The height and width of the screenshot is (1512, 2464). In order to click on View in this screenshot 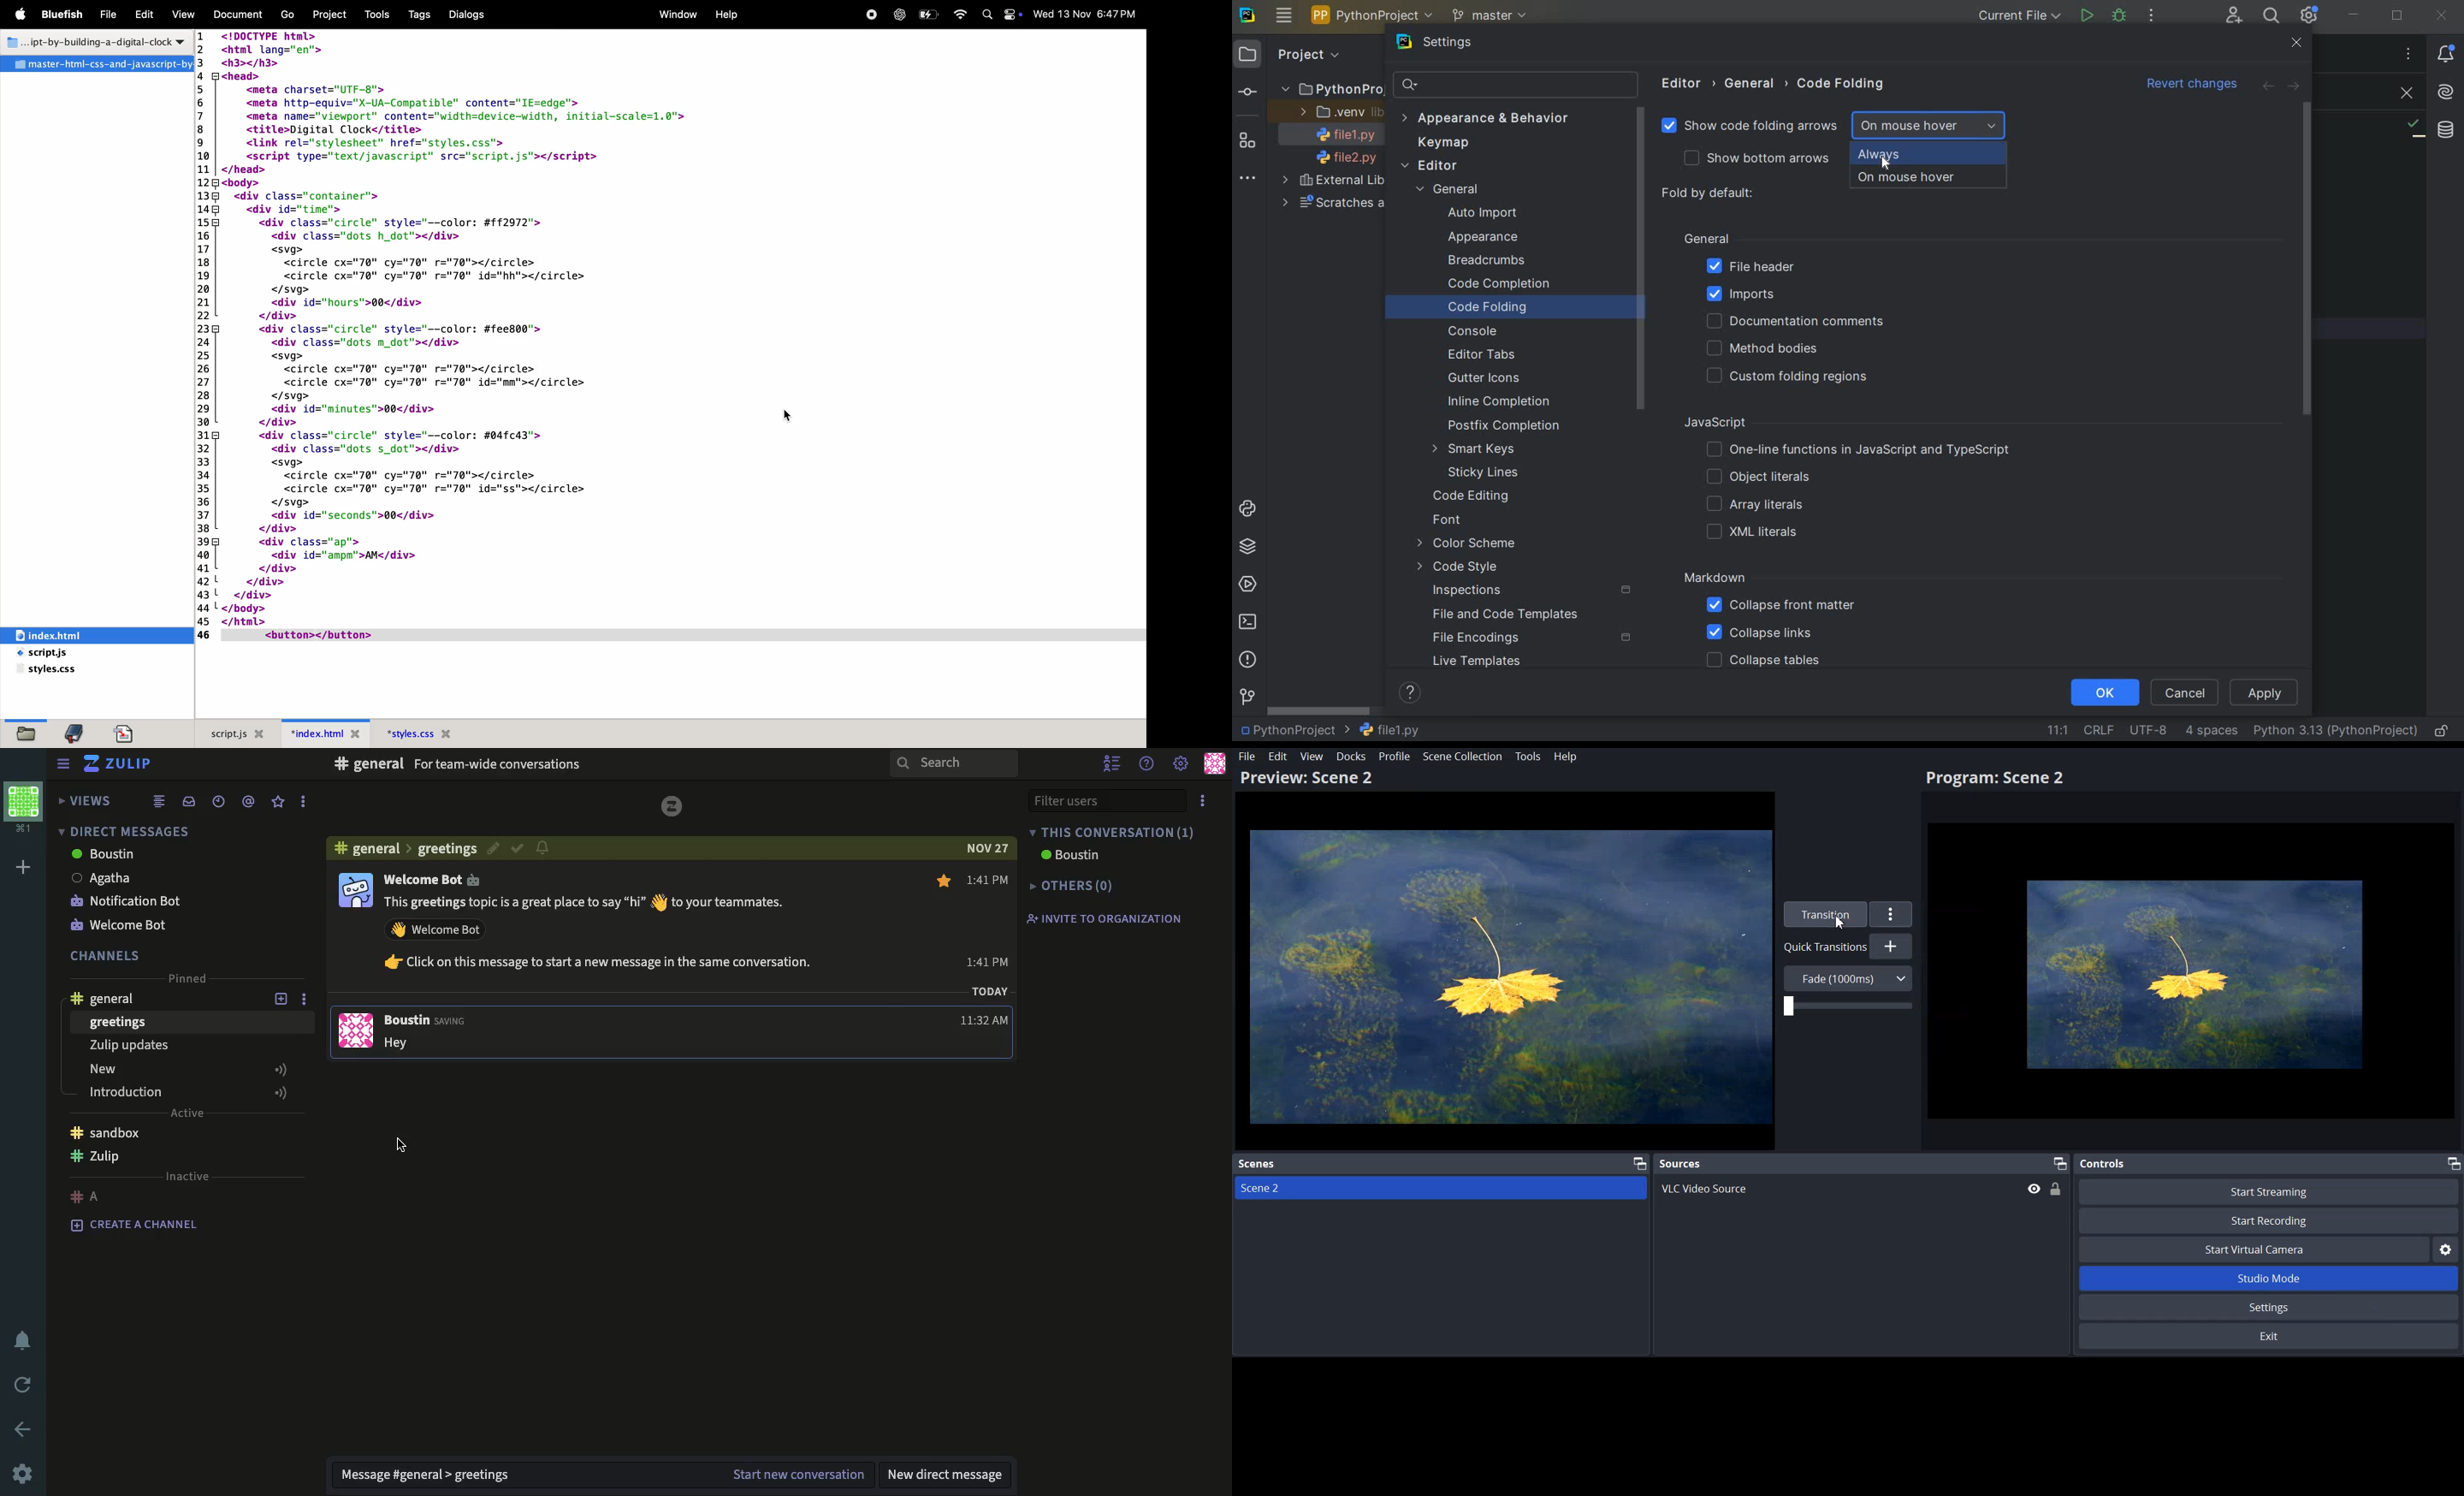, I will do `click(1312, 757)`.